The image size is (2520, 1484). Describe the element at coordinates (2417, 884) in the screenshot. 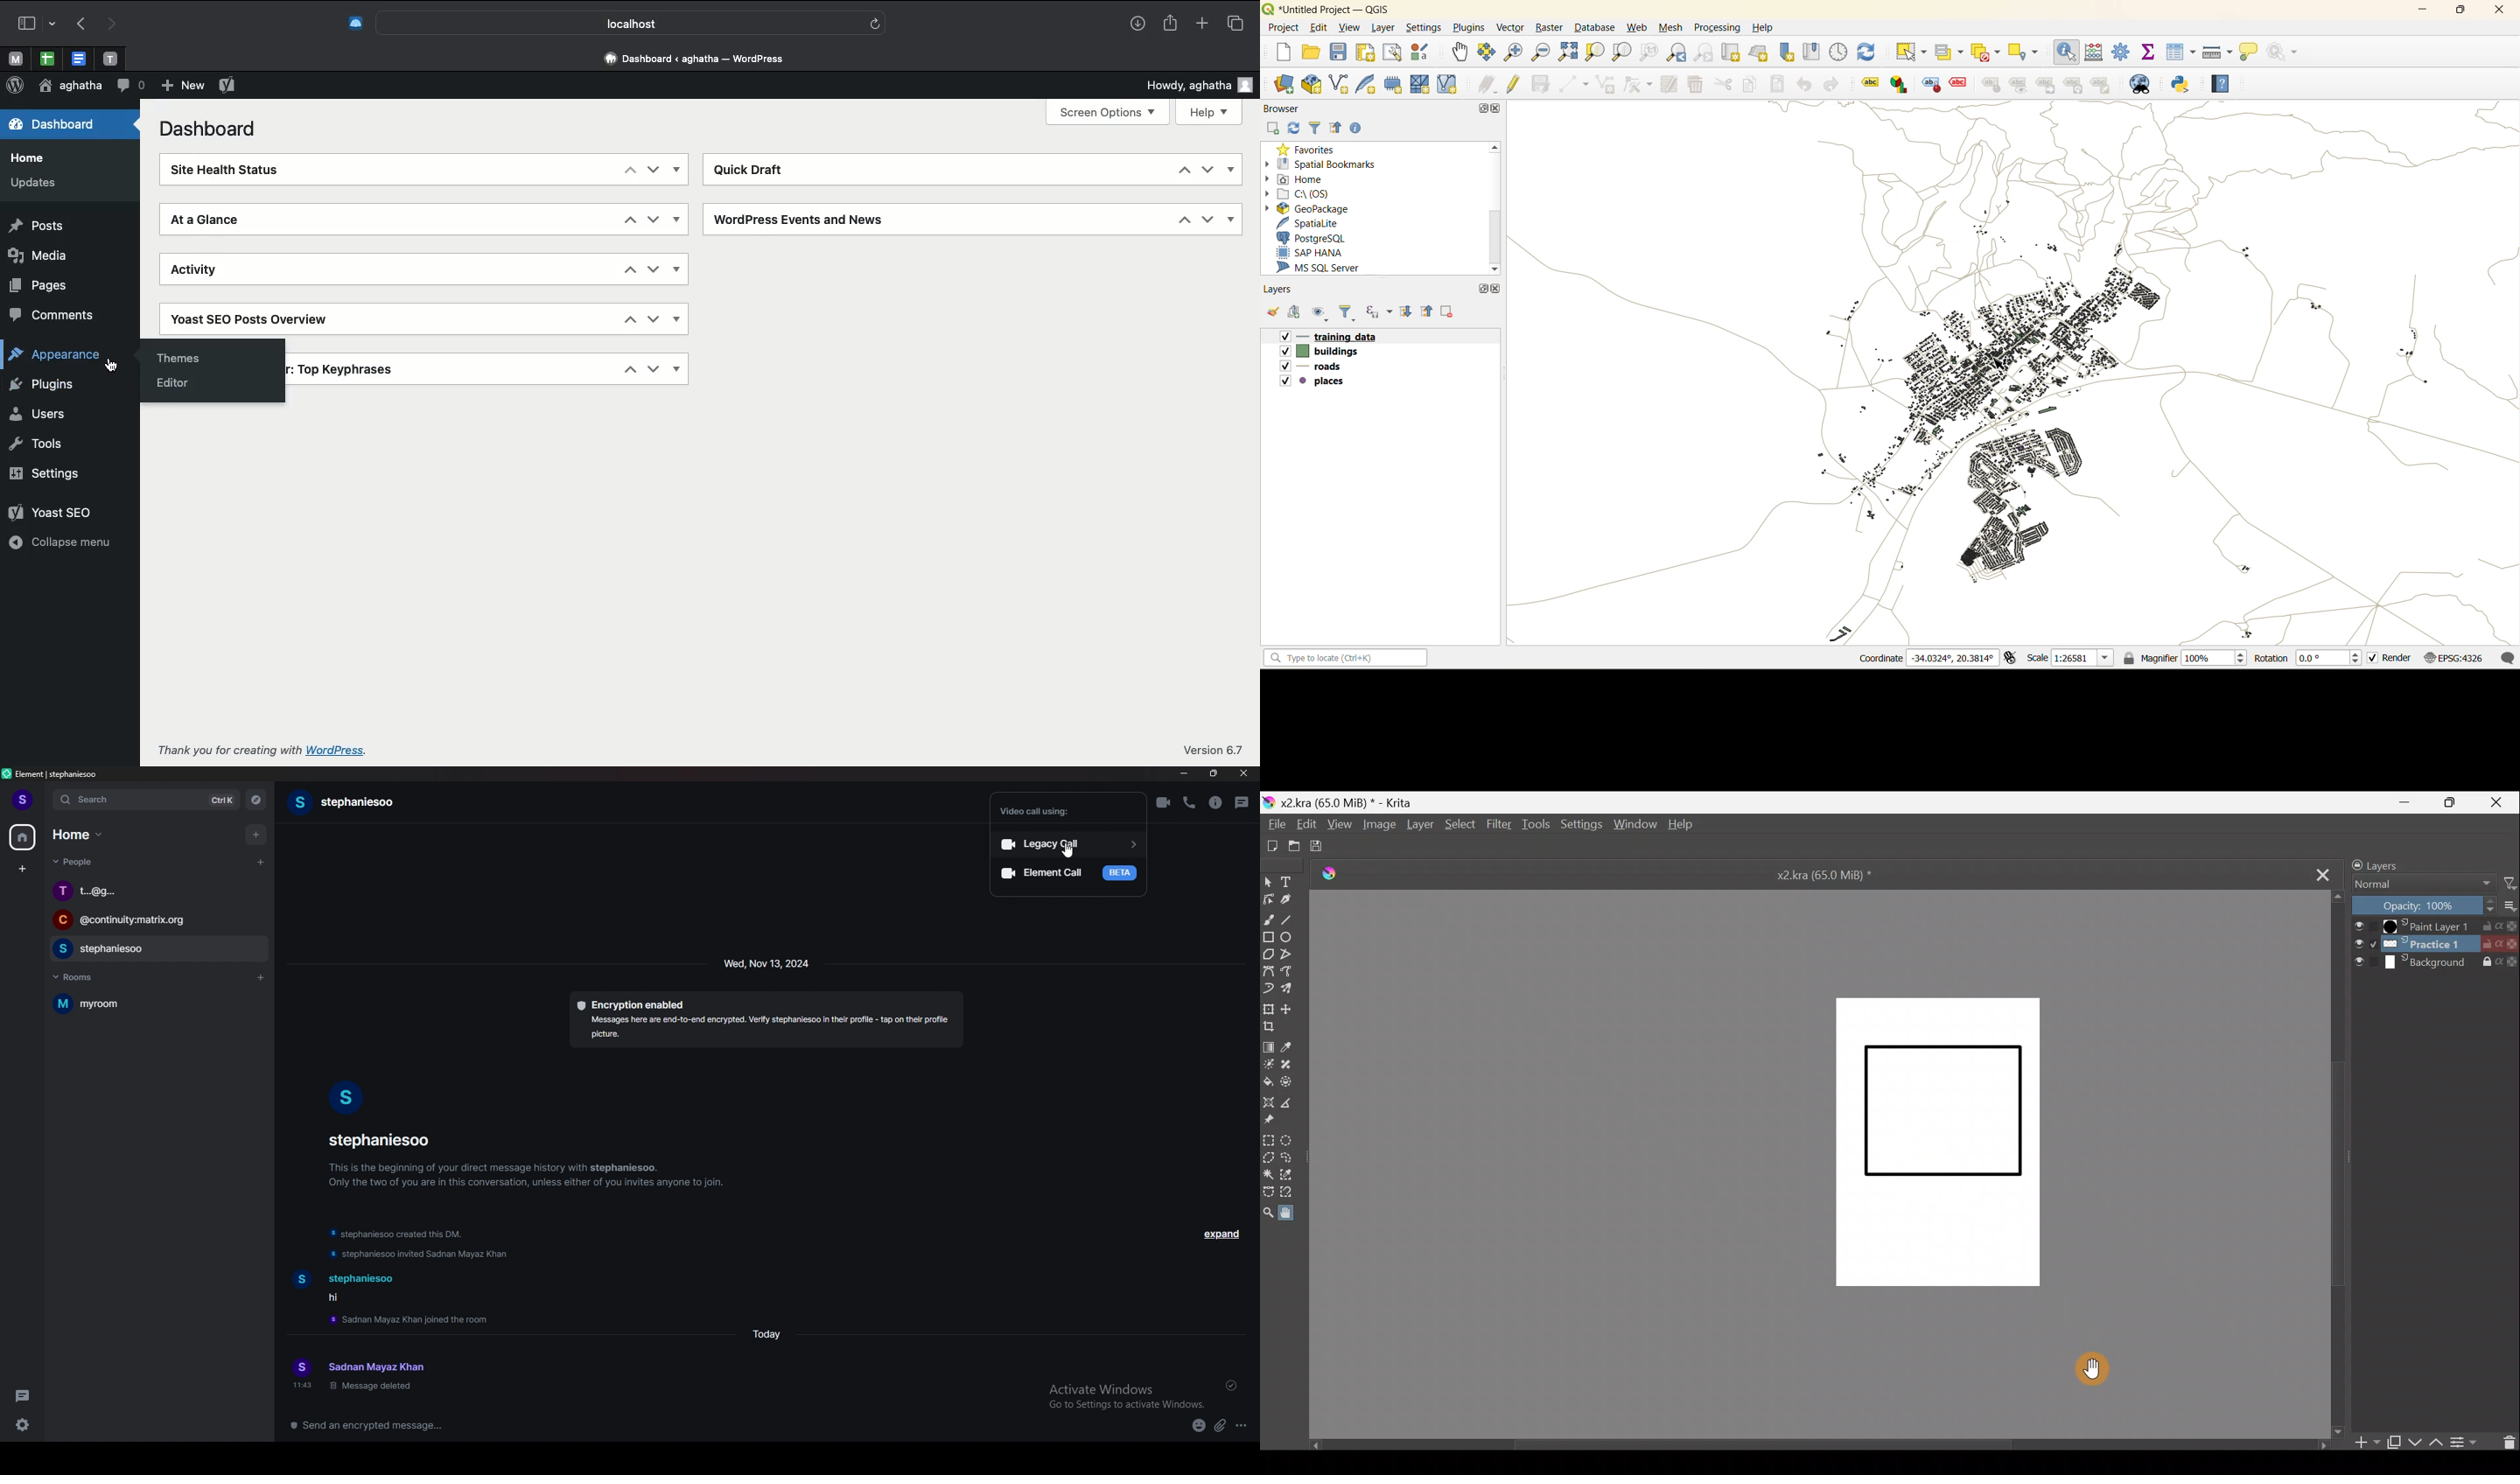

I see `Normal Blending mode` at that location.